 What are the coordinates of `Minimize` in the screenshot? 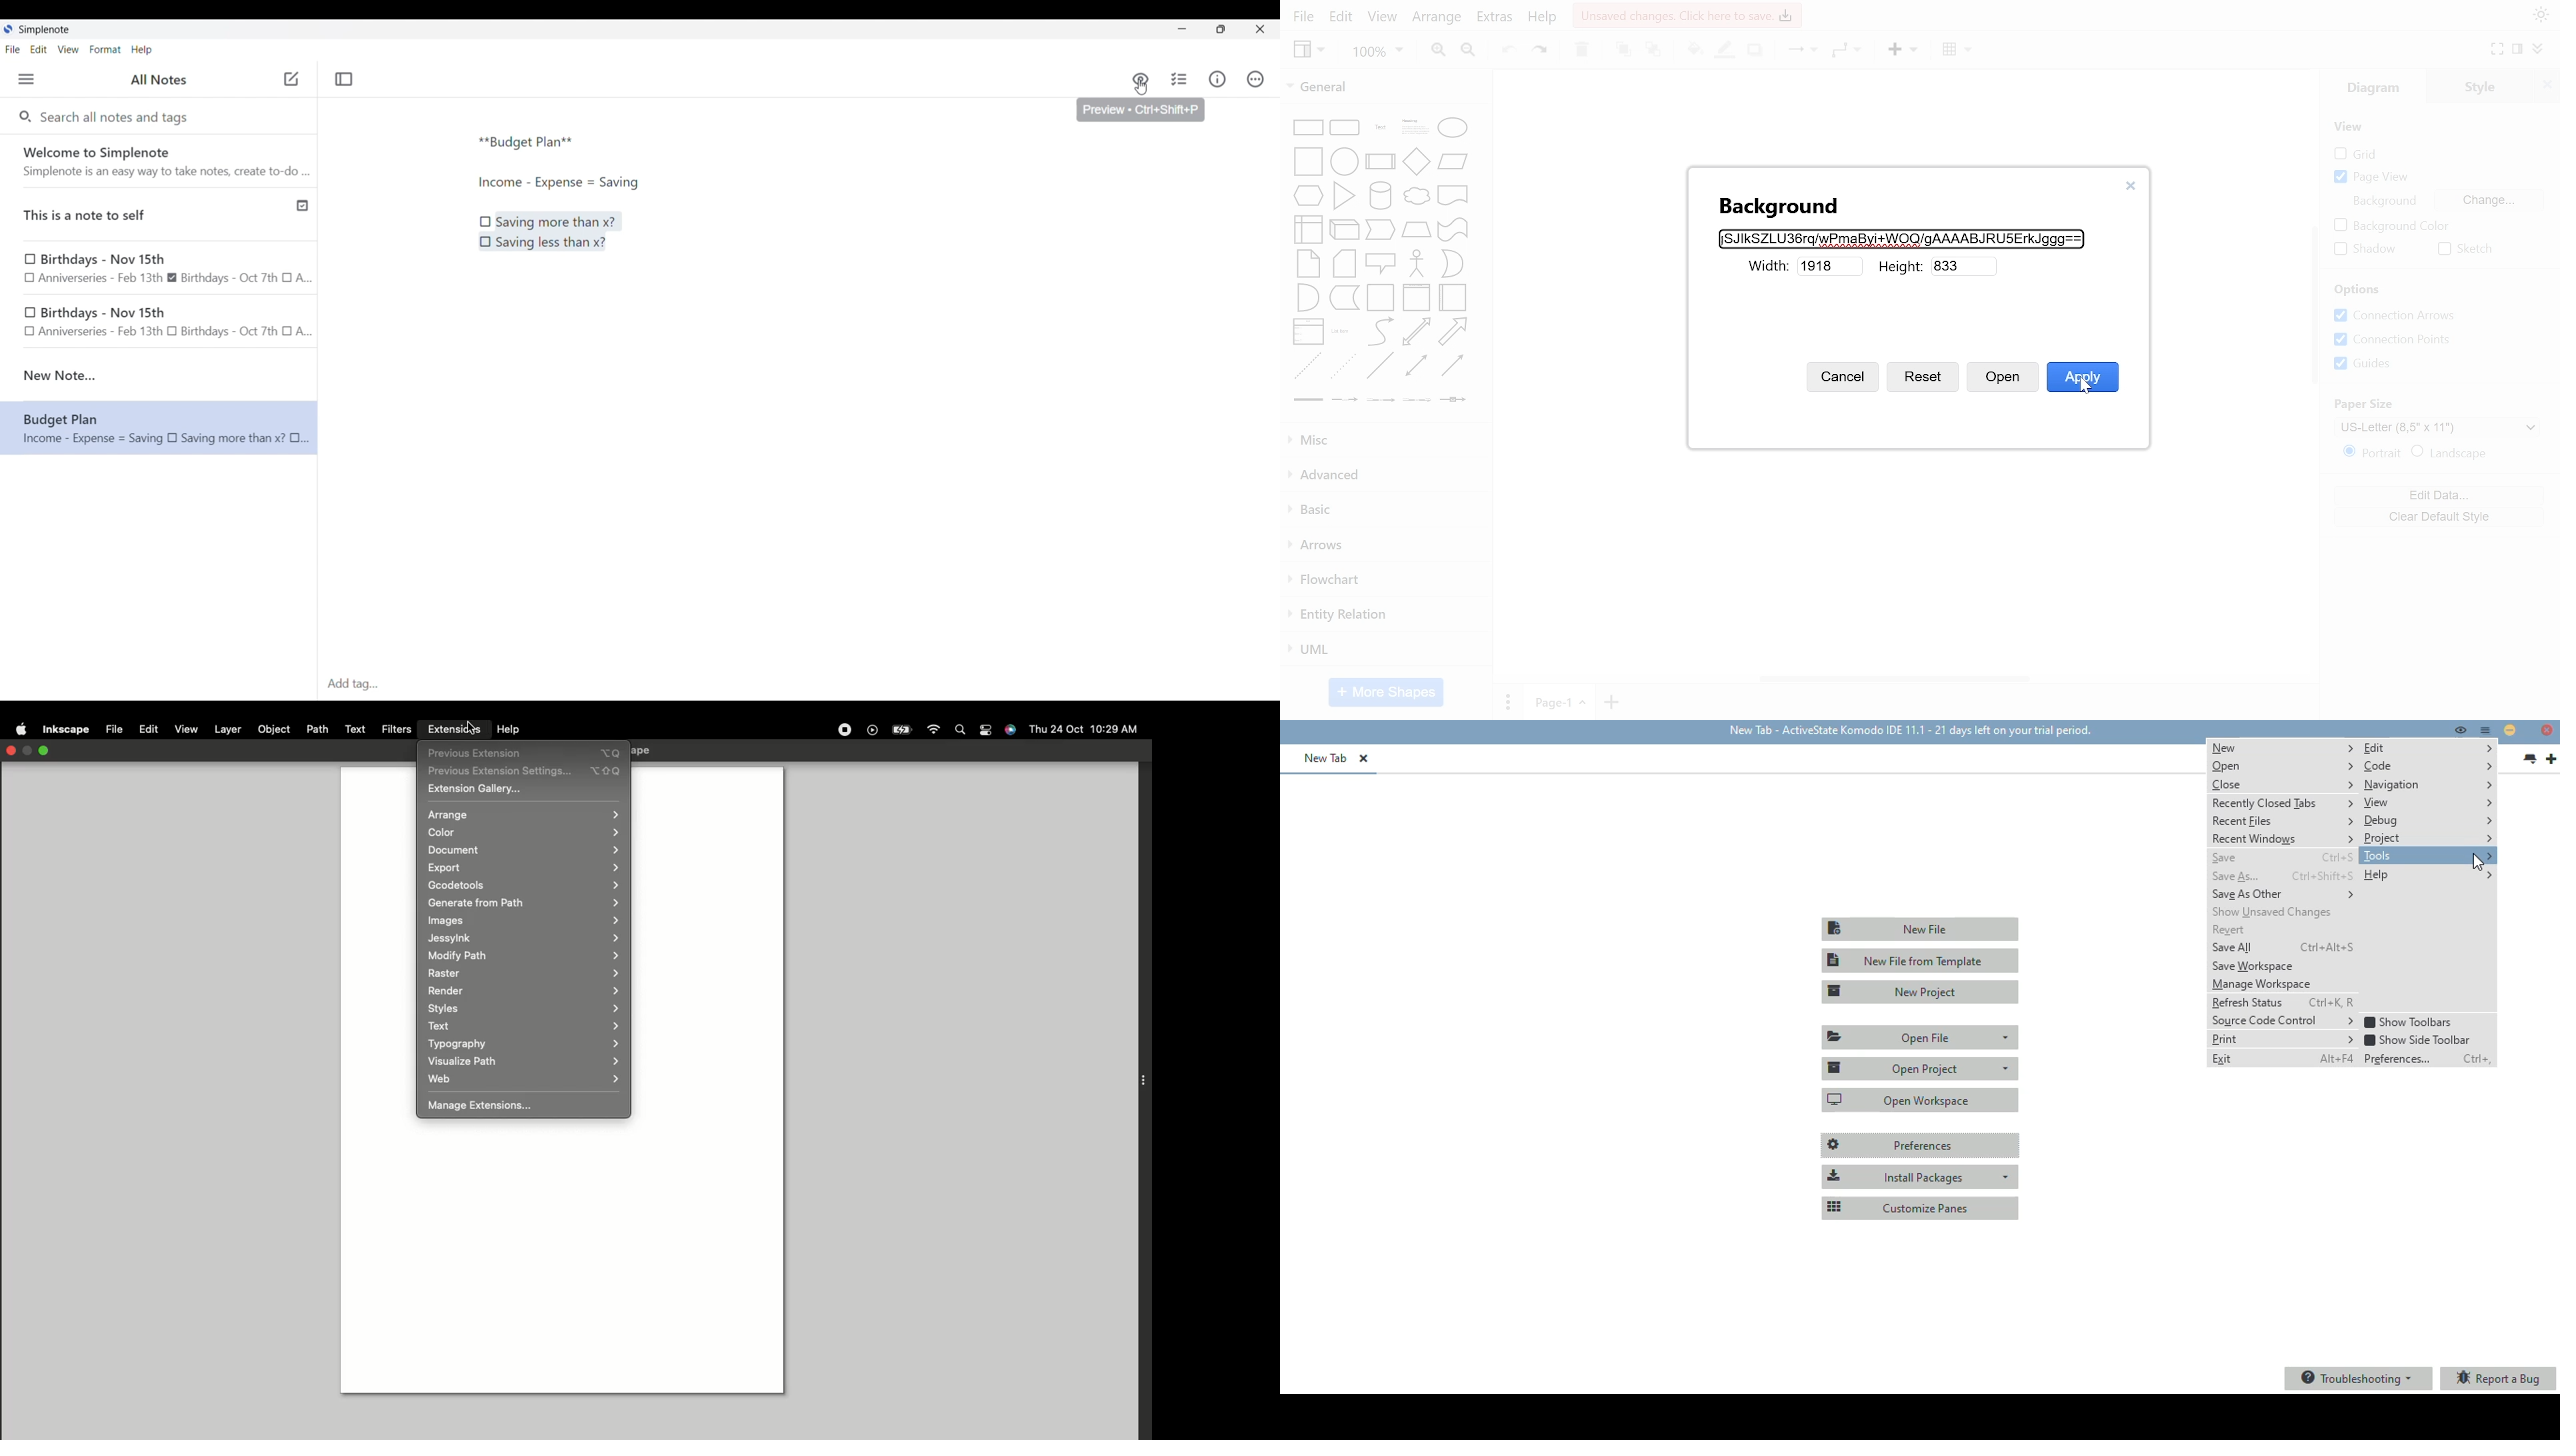 It's located at (47, 752).